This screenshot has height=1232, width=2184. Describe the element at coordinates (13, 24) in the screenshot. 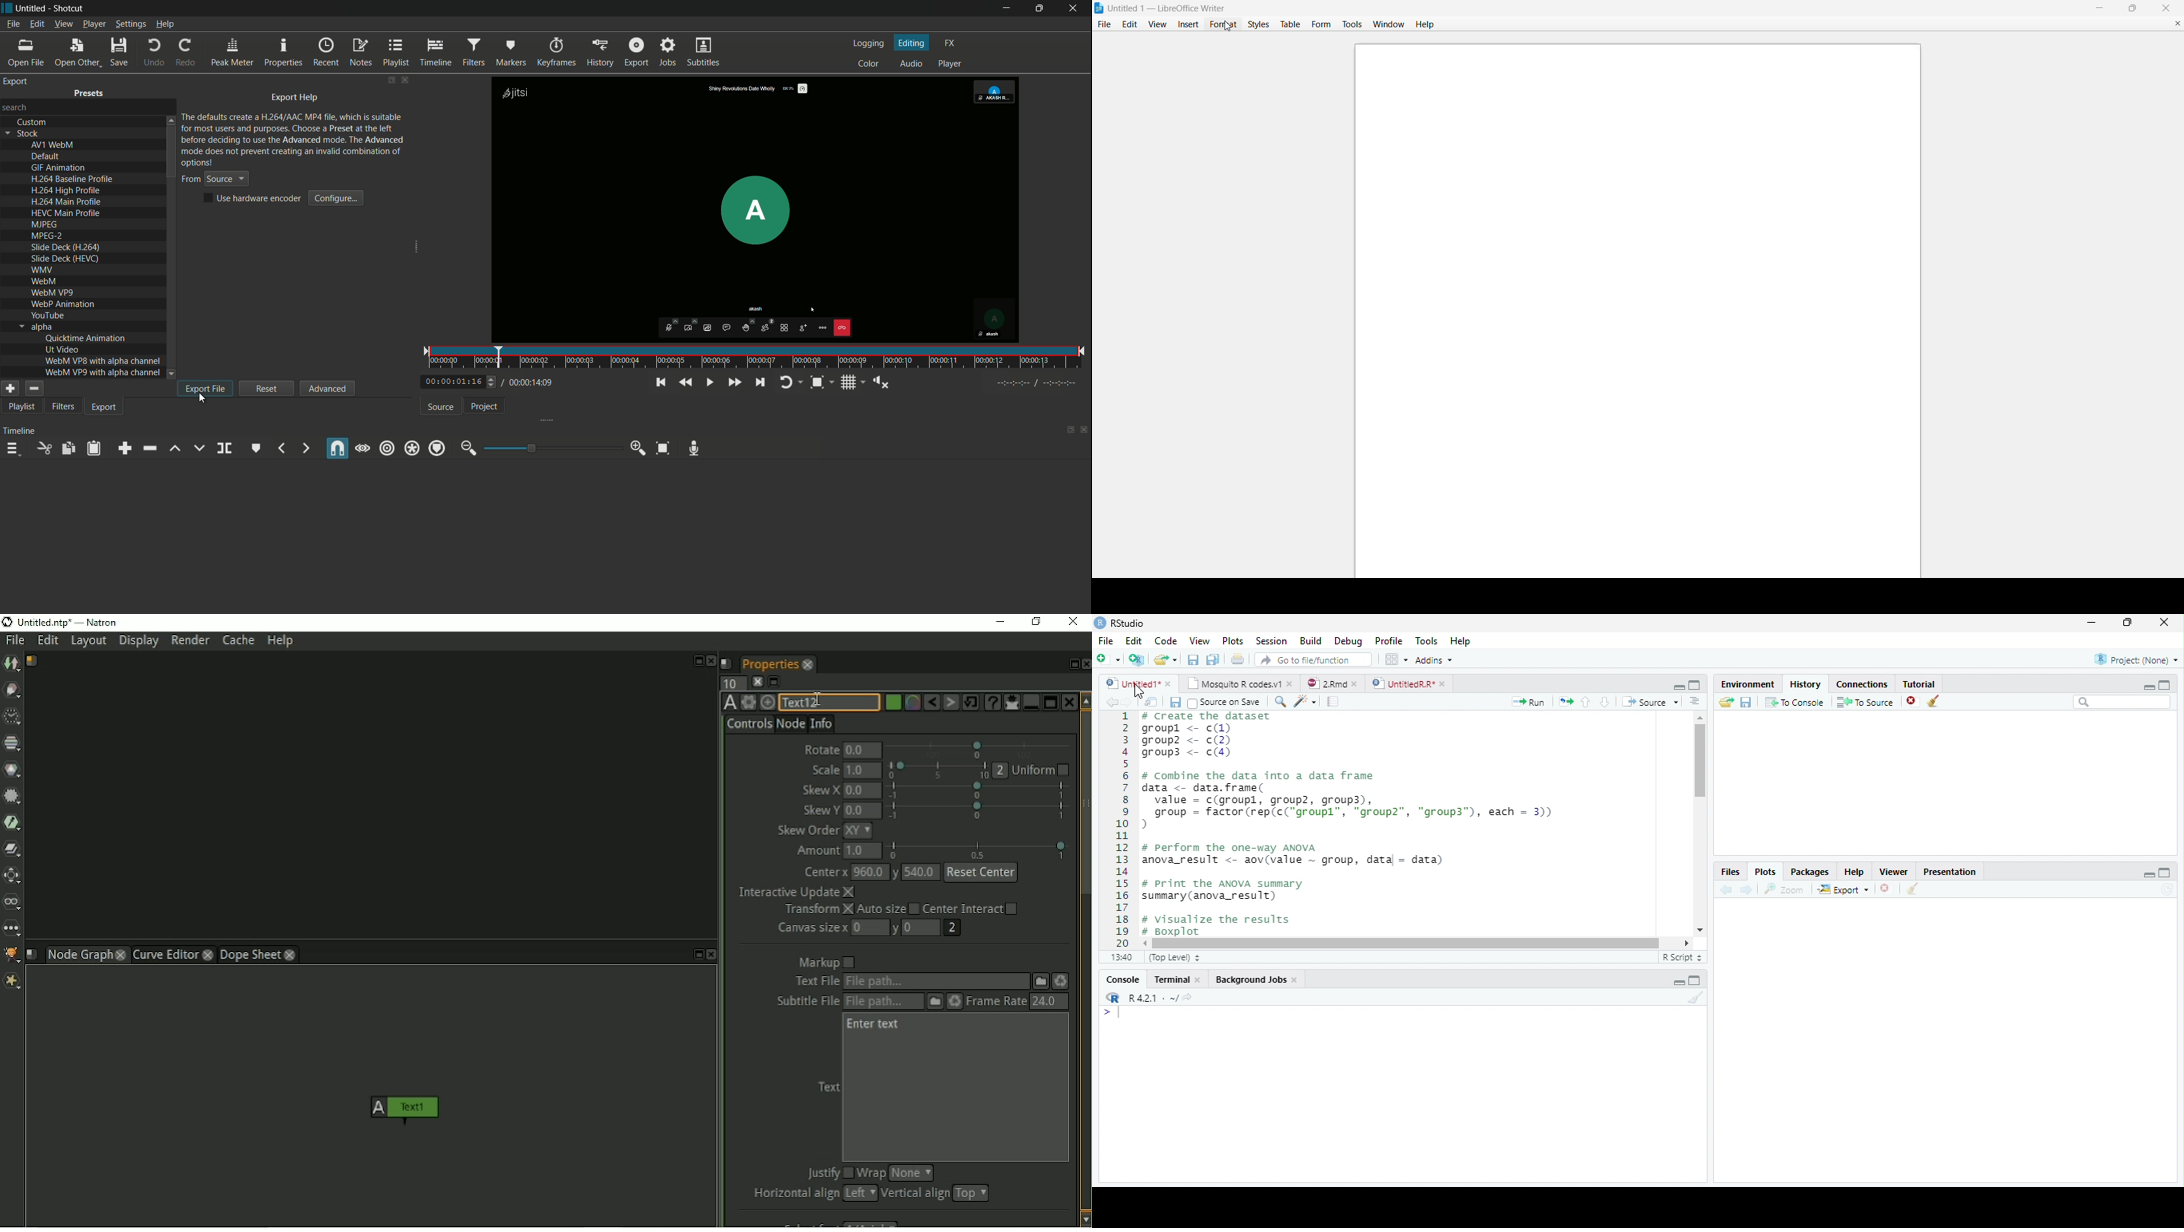

I see `file menu` at that location.